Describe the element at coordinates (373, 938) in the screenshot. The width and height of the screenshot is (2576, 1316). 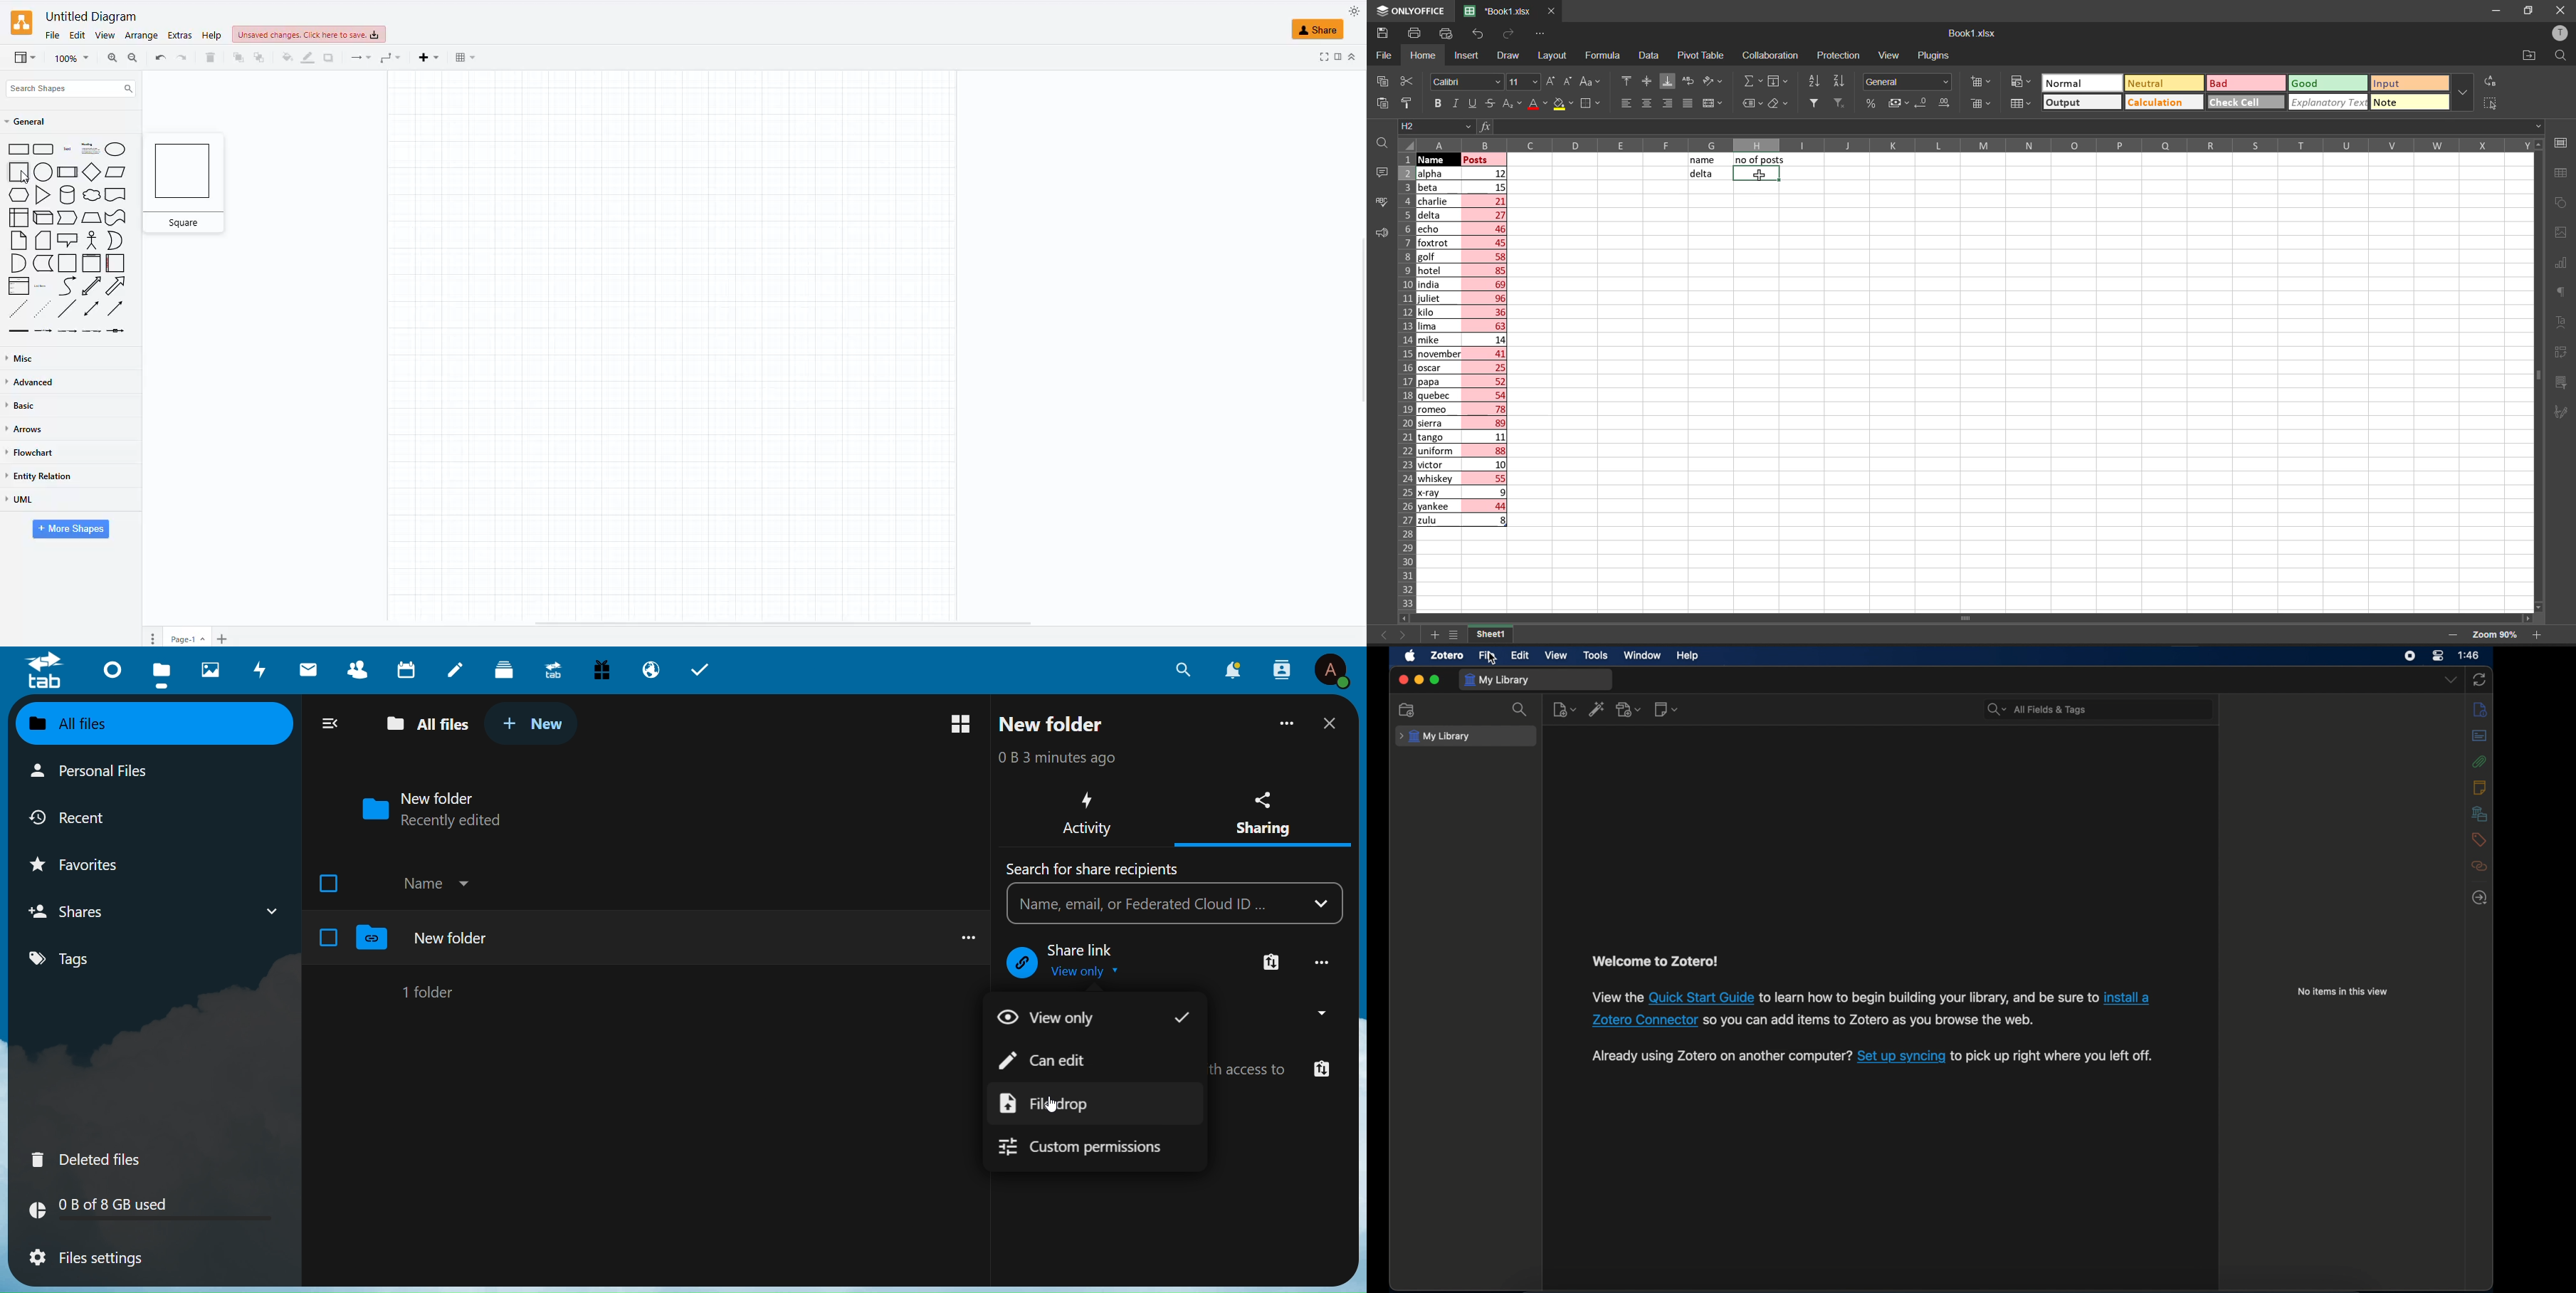
I see `Folder Logo` at that location.